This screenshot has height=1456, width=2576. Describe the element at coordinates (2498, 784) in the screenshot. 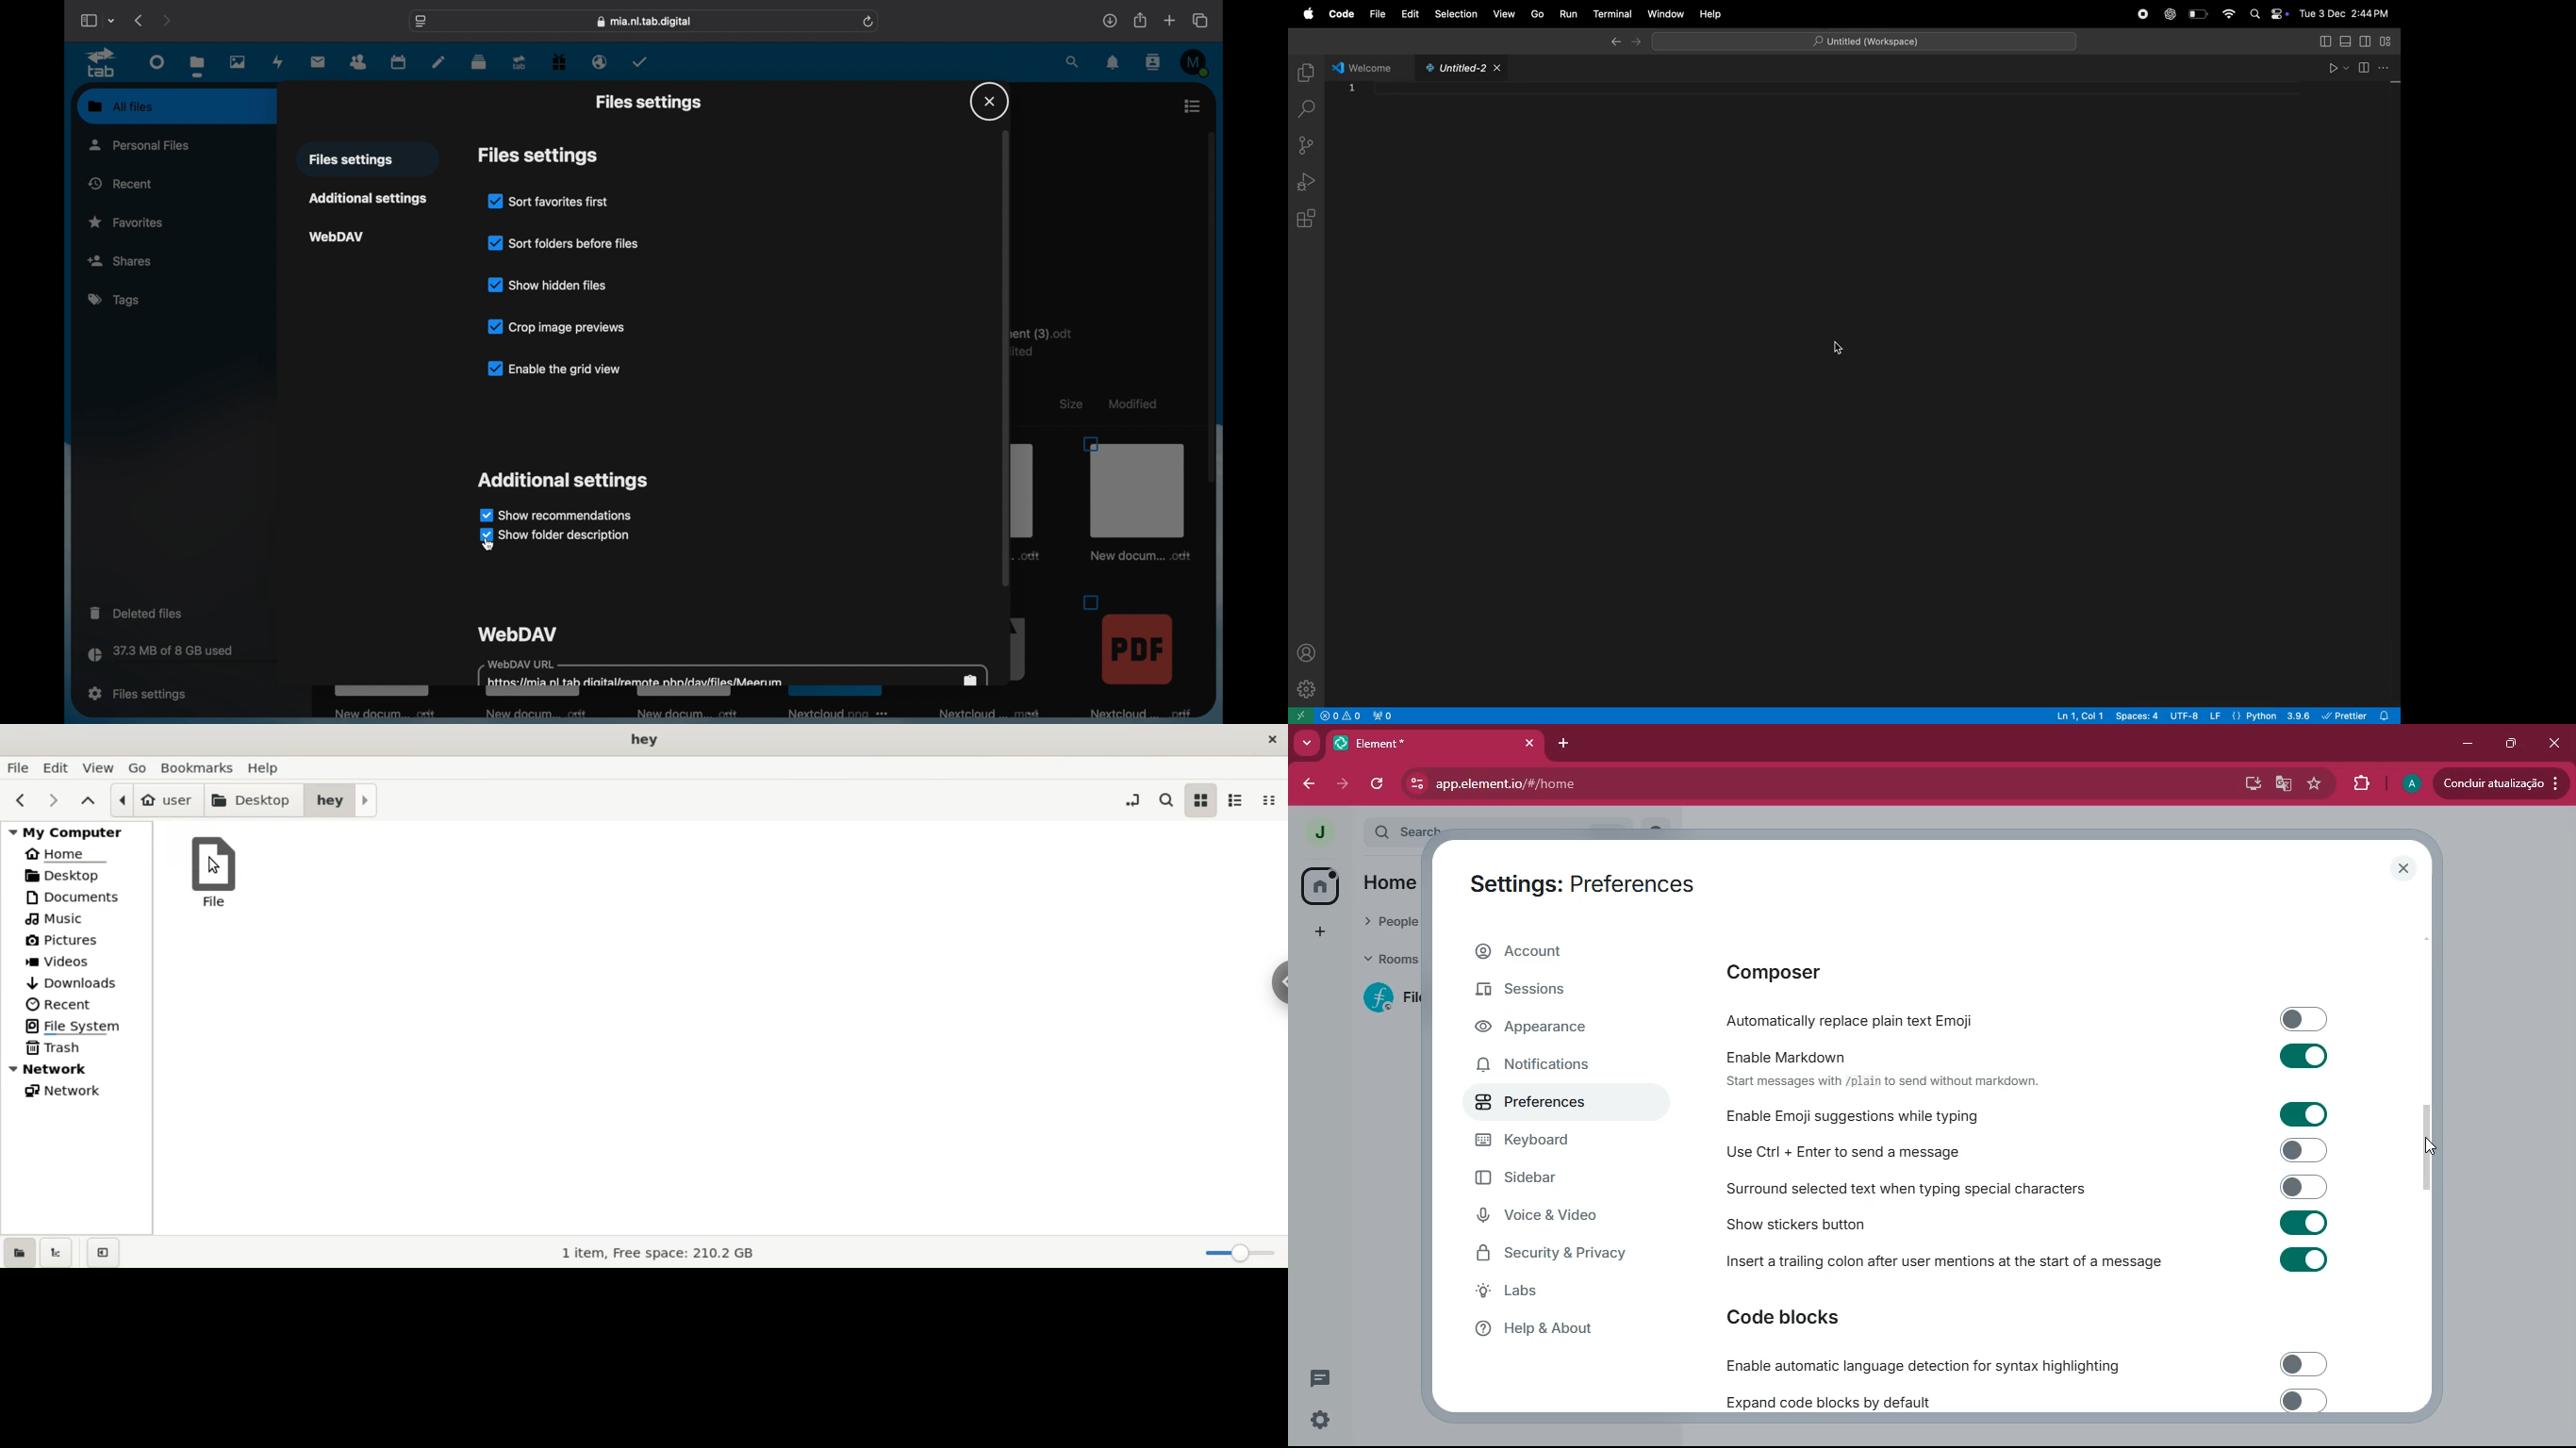

I see `conduir atualizacao` at that location.